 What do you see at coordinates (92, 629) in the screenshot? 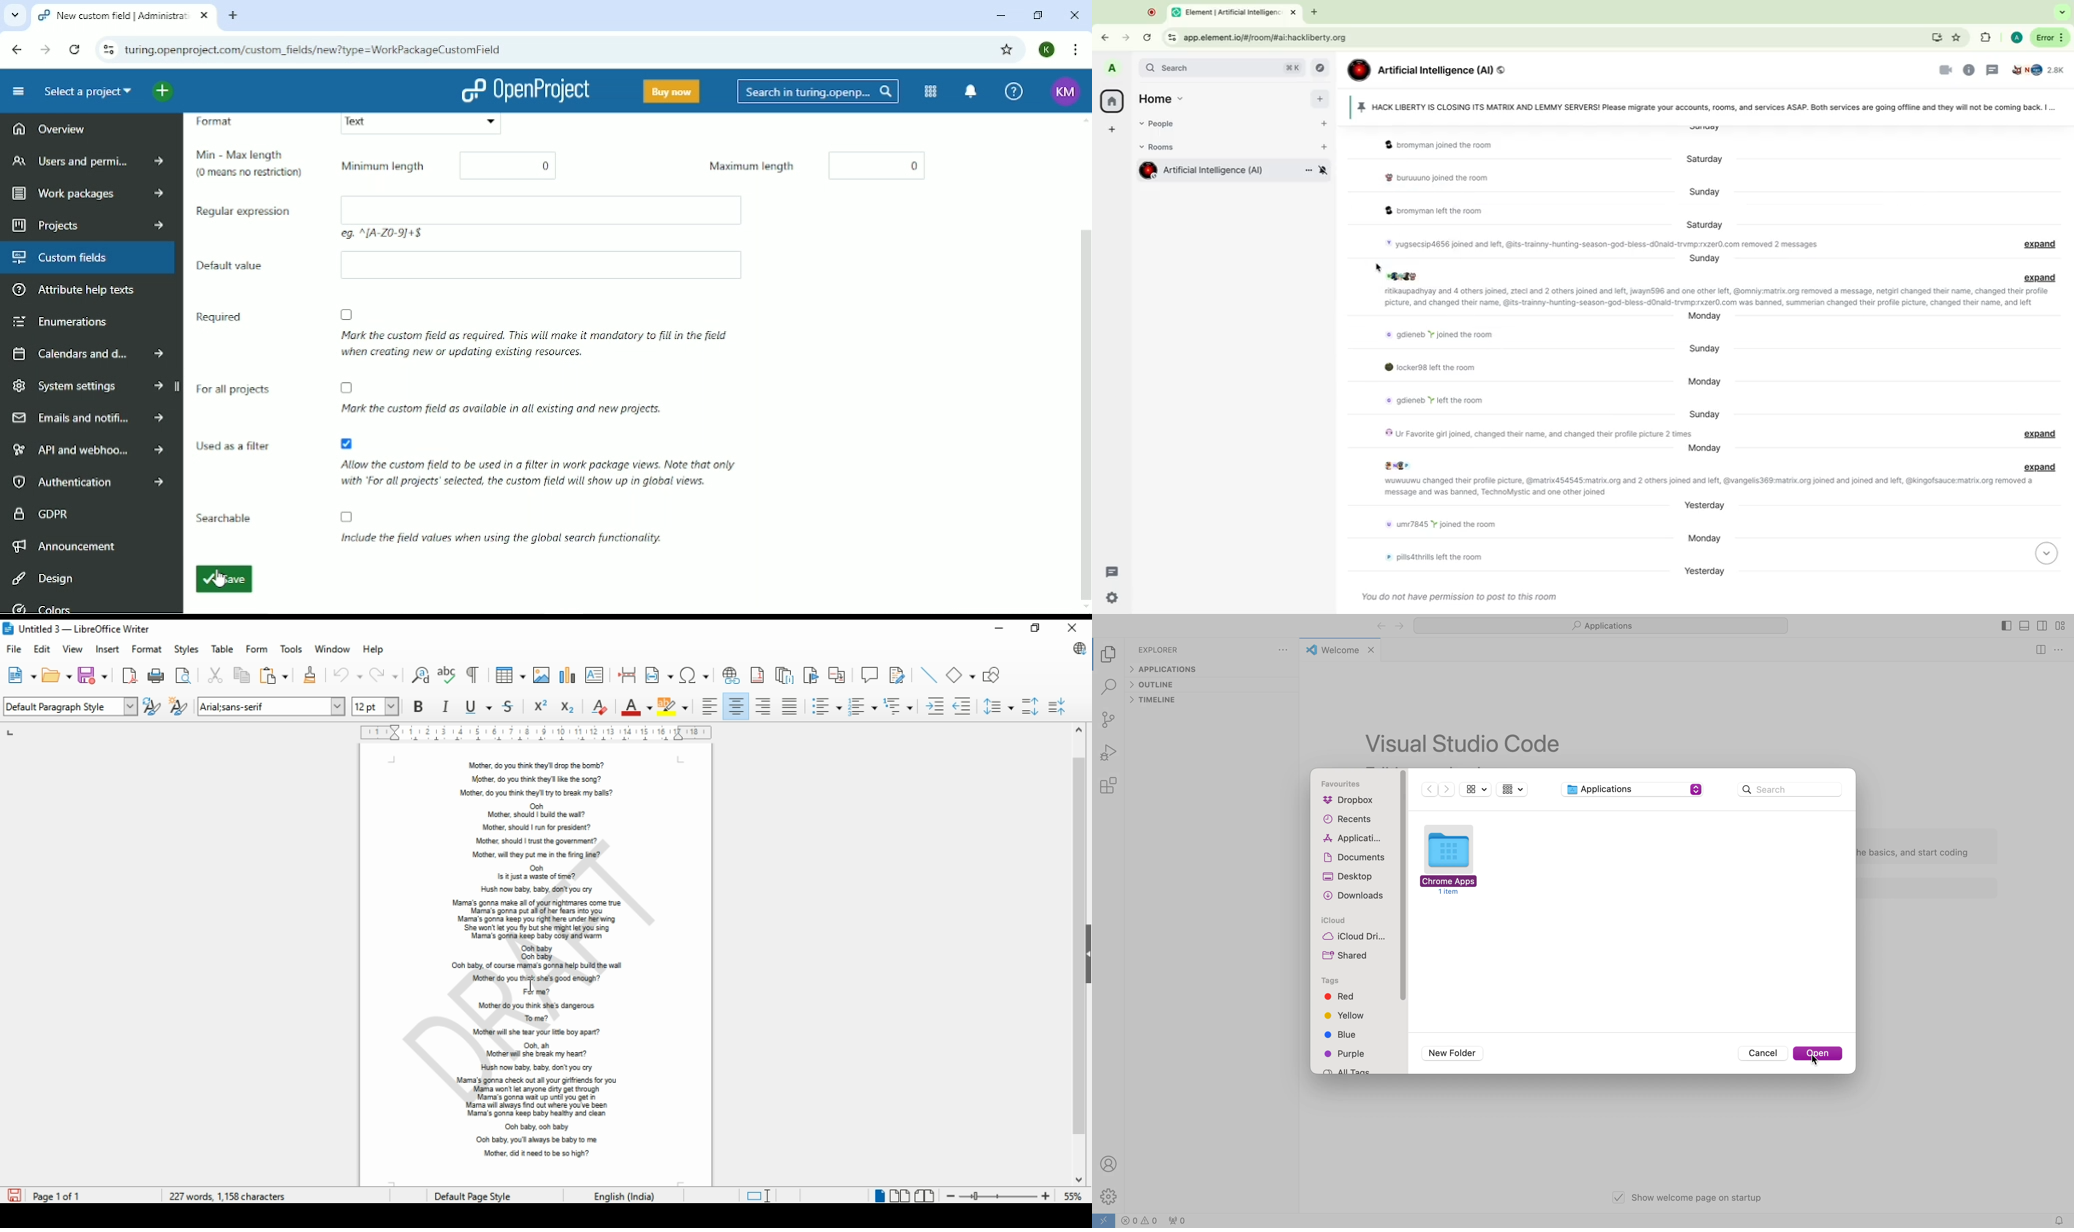
I see `icon and filename` at bounding box center [92, 629].